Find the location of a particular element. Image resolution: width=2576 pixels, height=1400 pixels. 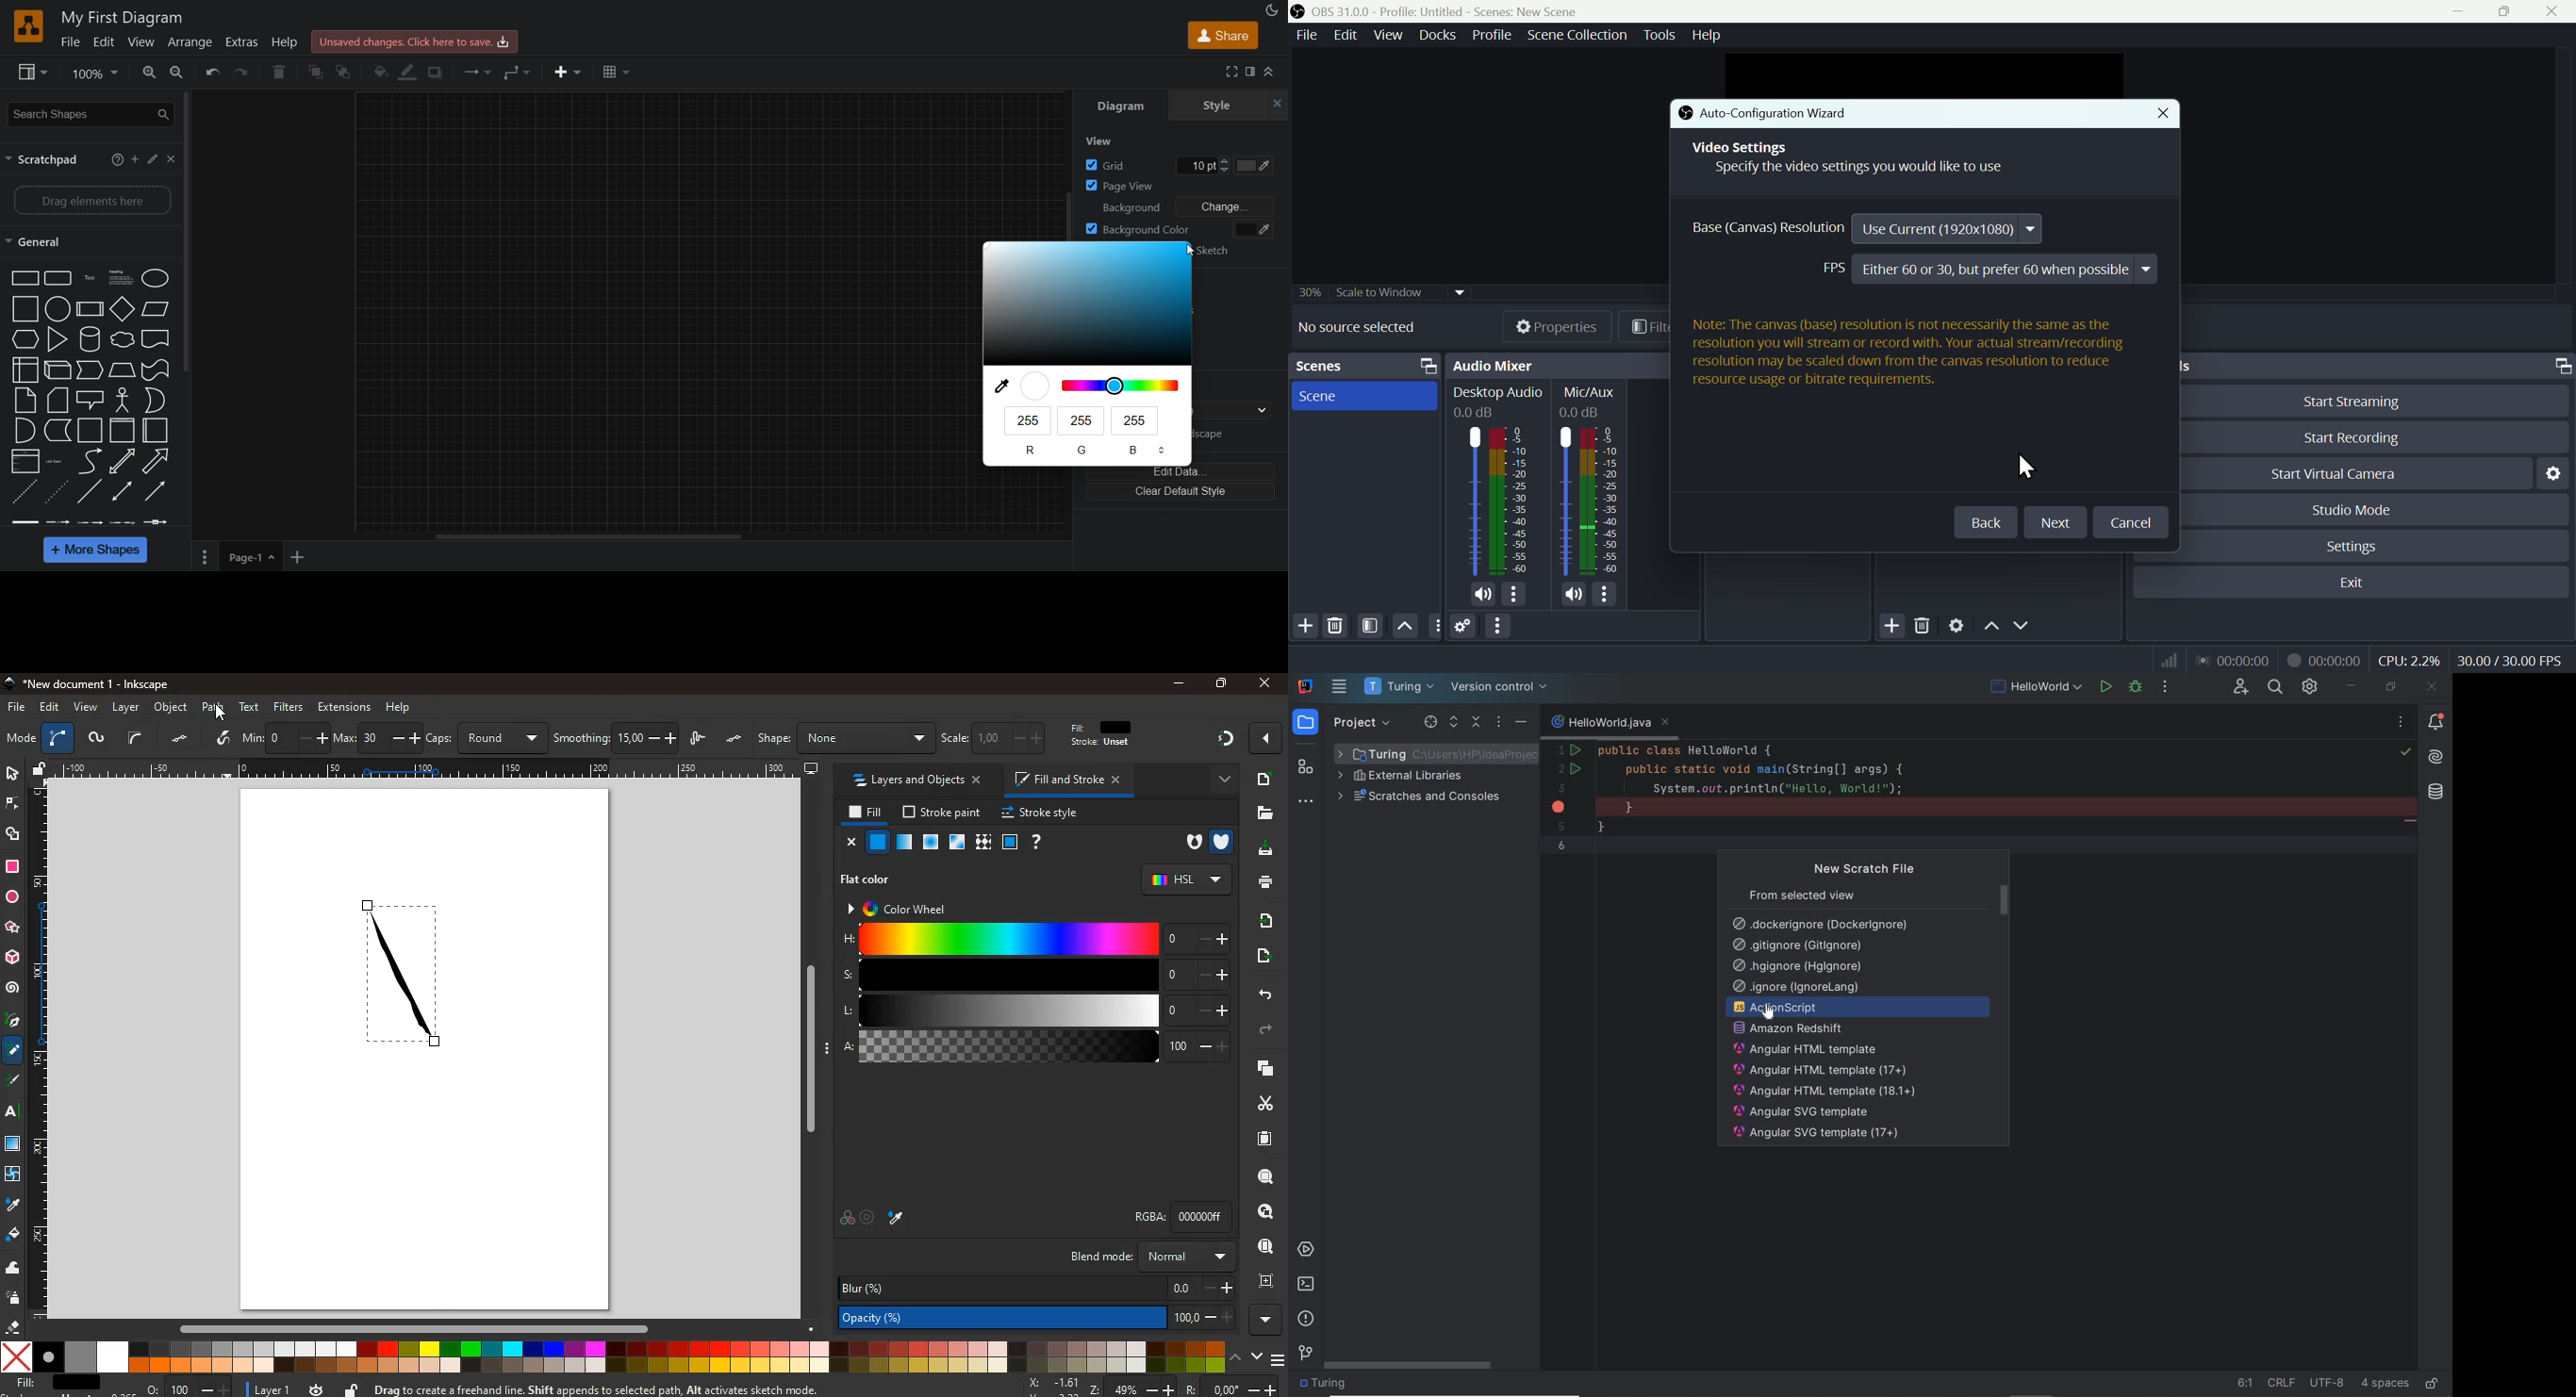

Scene collection is located at coordinates (1580, 37).